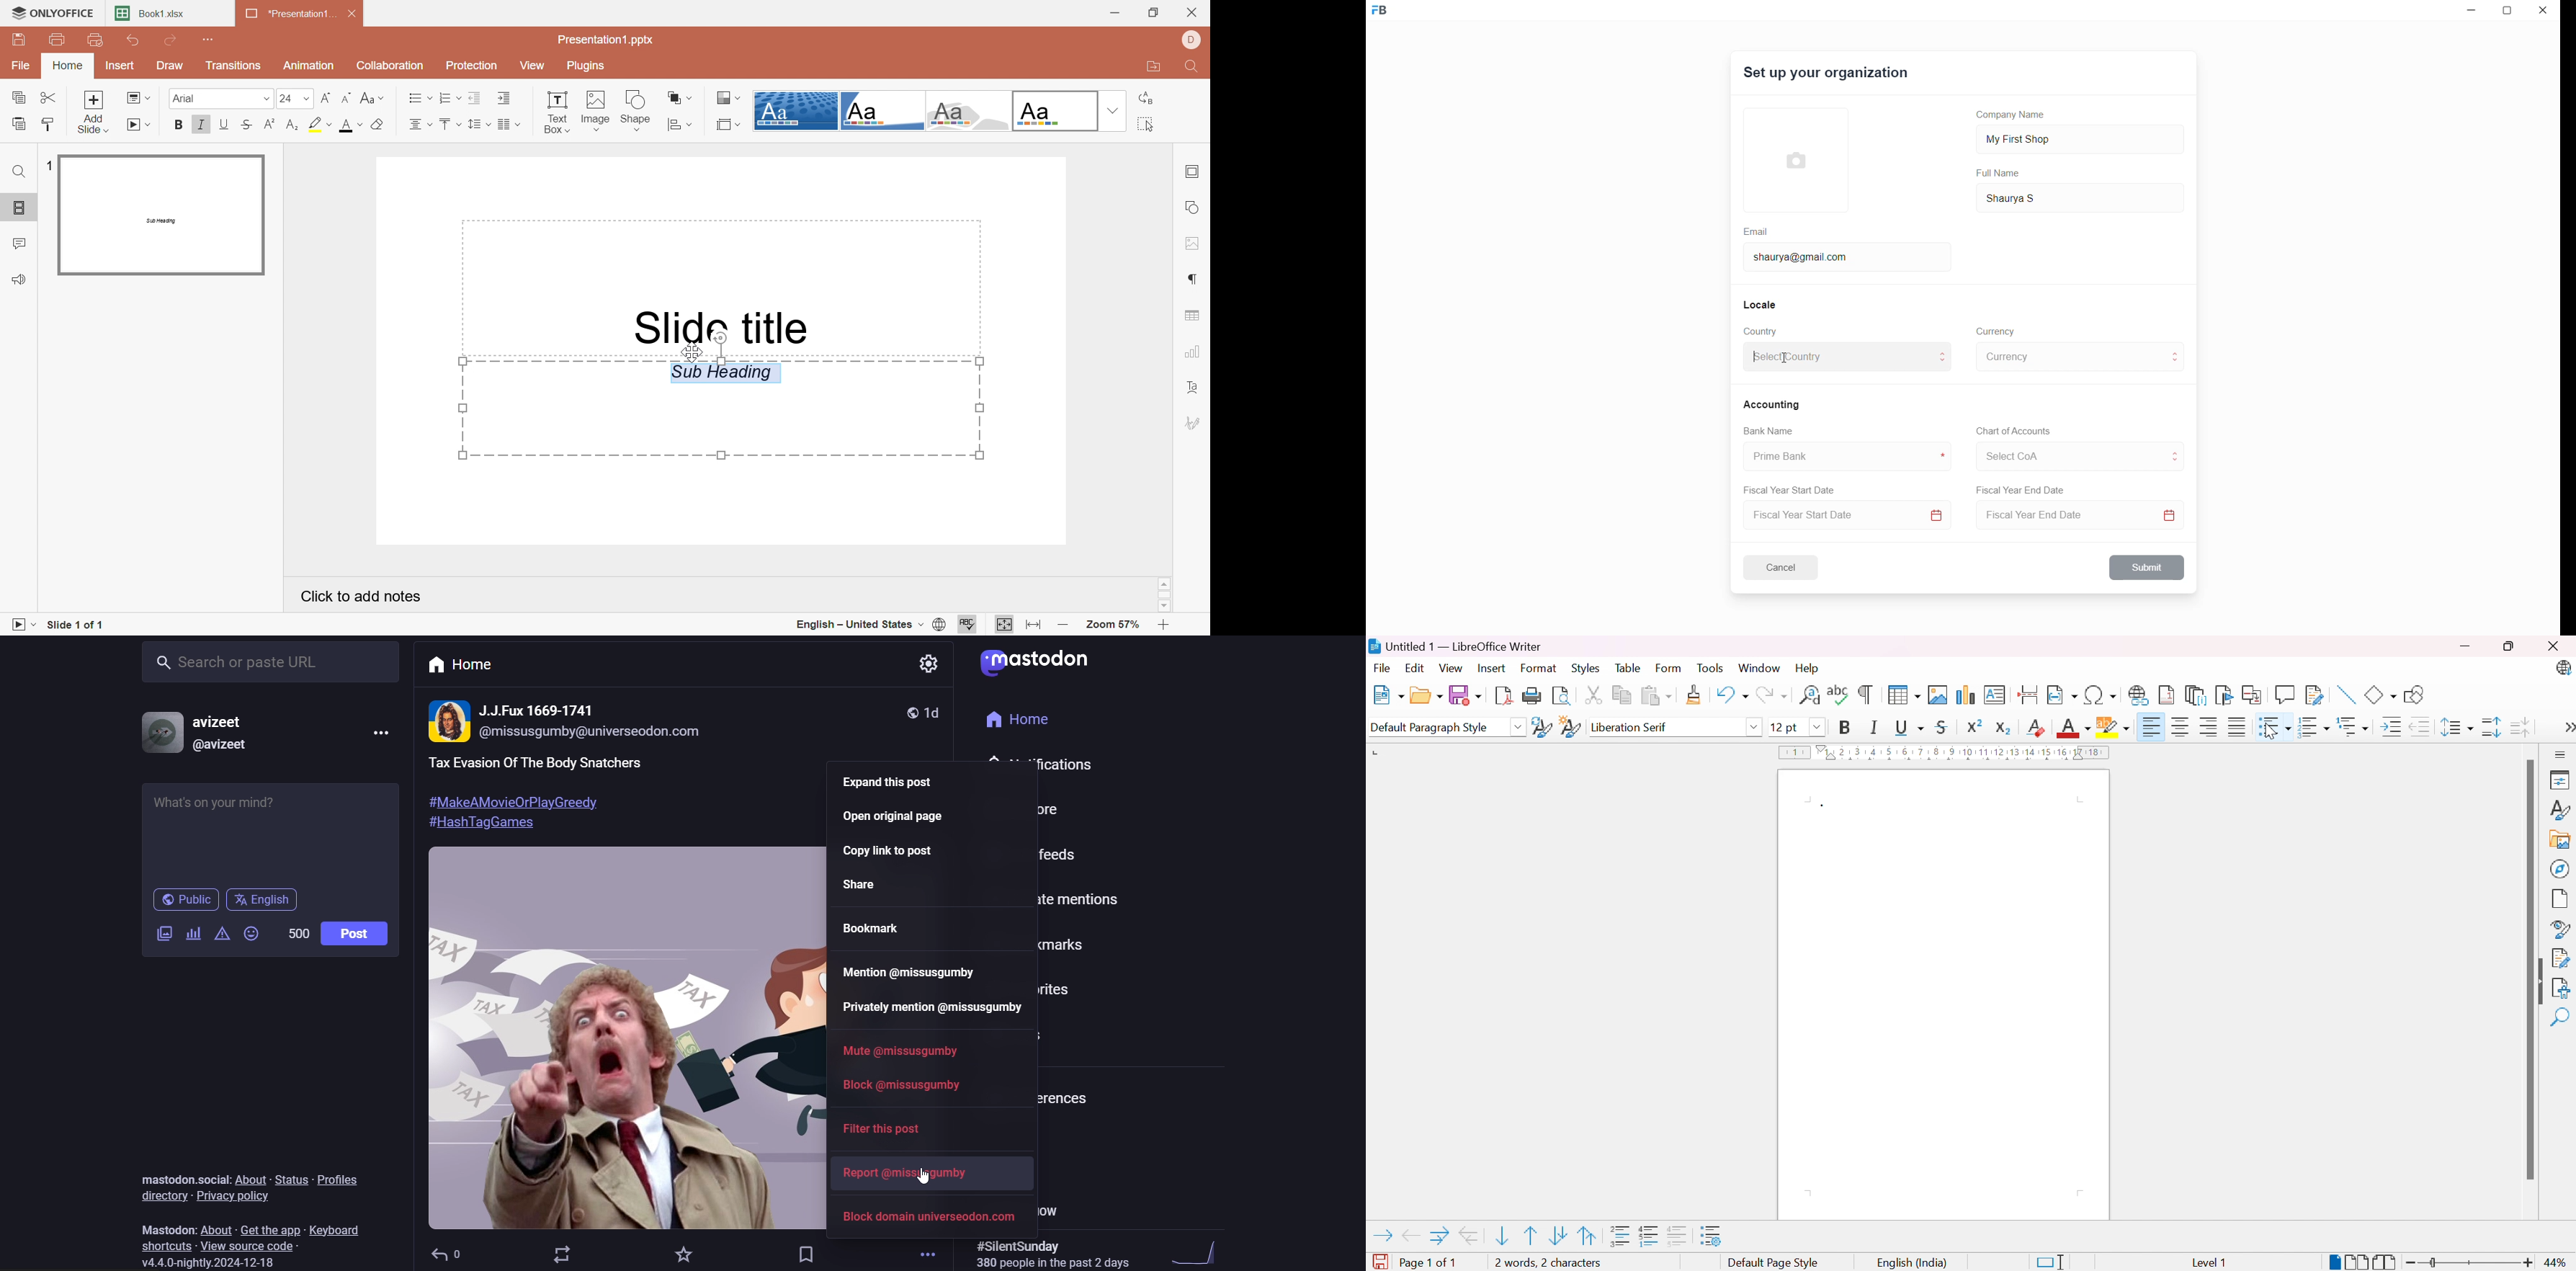 The width and height of the screenshot is (2576, 1288). I want to click on Export as PDF, so click(1505, 695).